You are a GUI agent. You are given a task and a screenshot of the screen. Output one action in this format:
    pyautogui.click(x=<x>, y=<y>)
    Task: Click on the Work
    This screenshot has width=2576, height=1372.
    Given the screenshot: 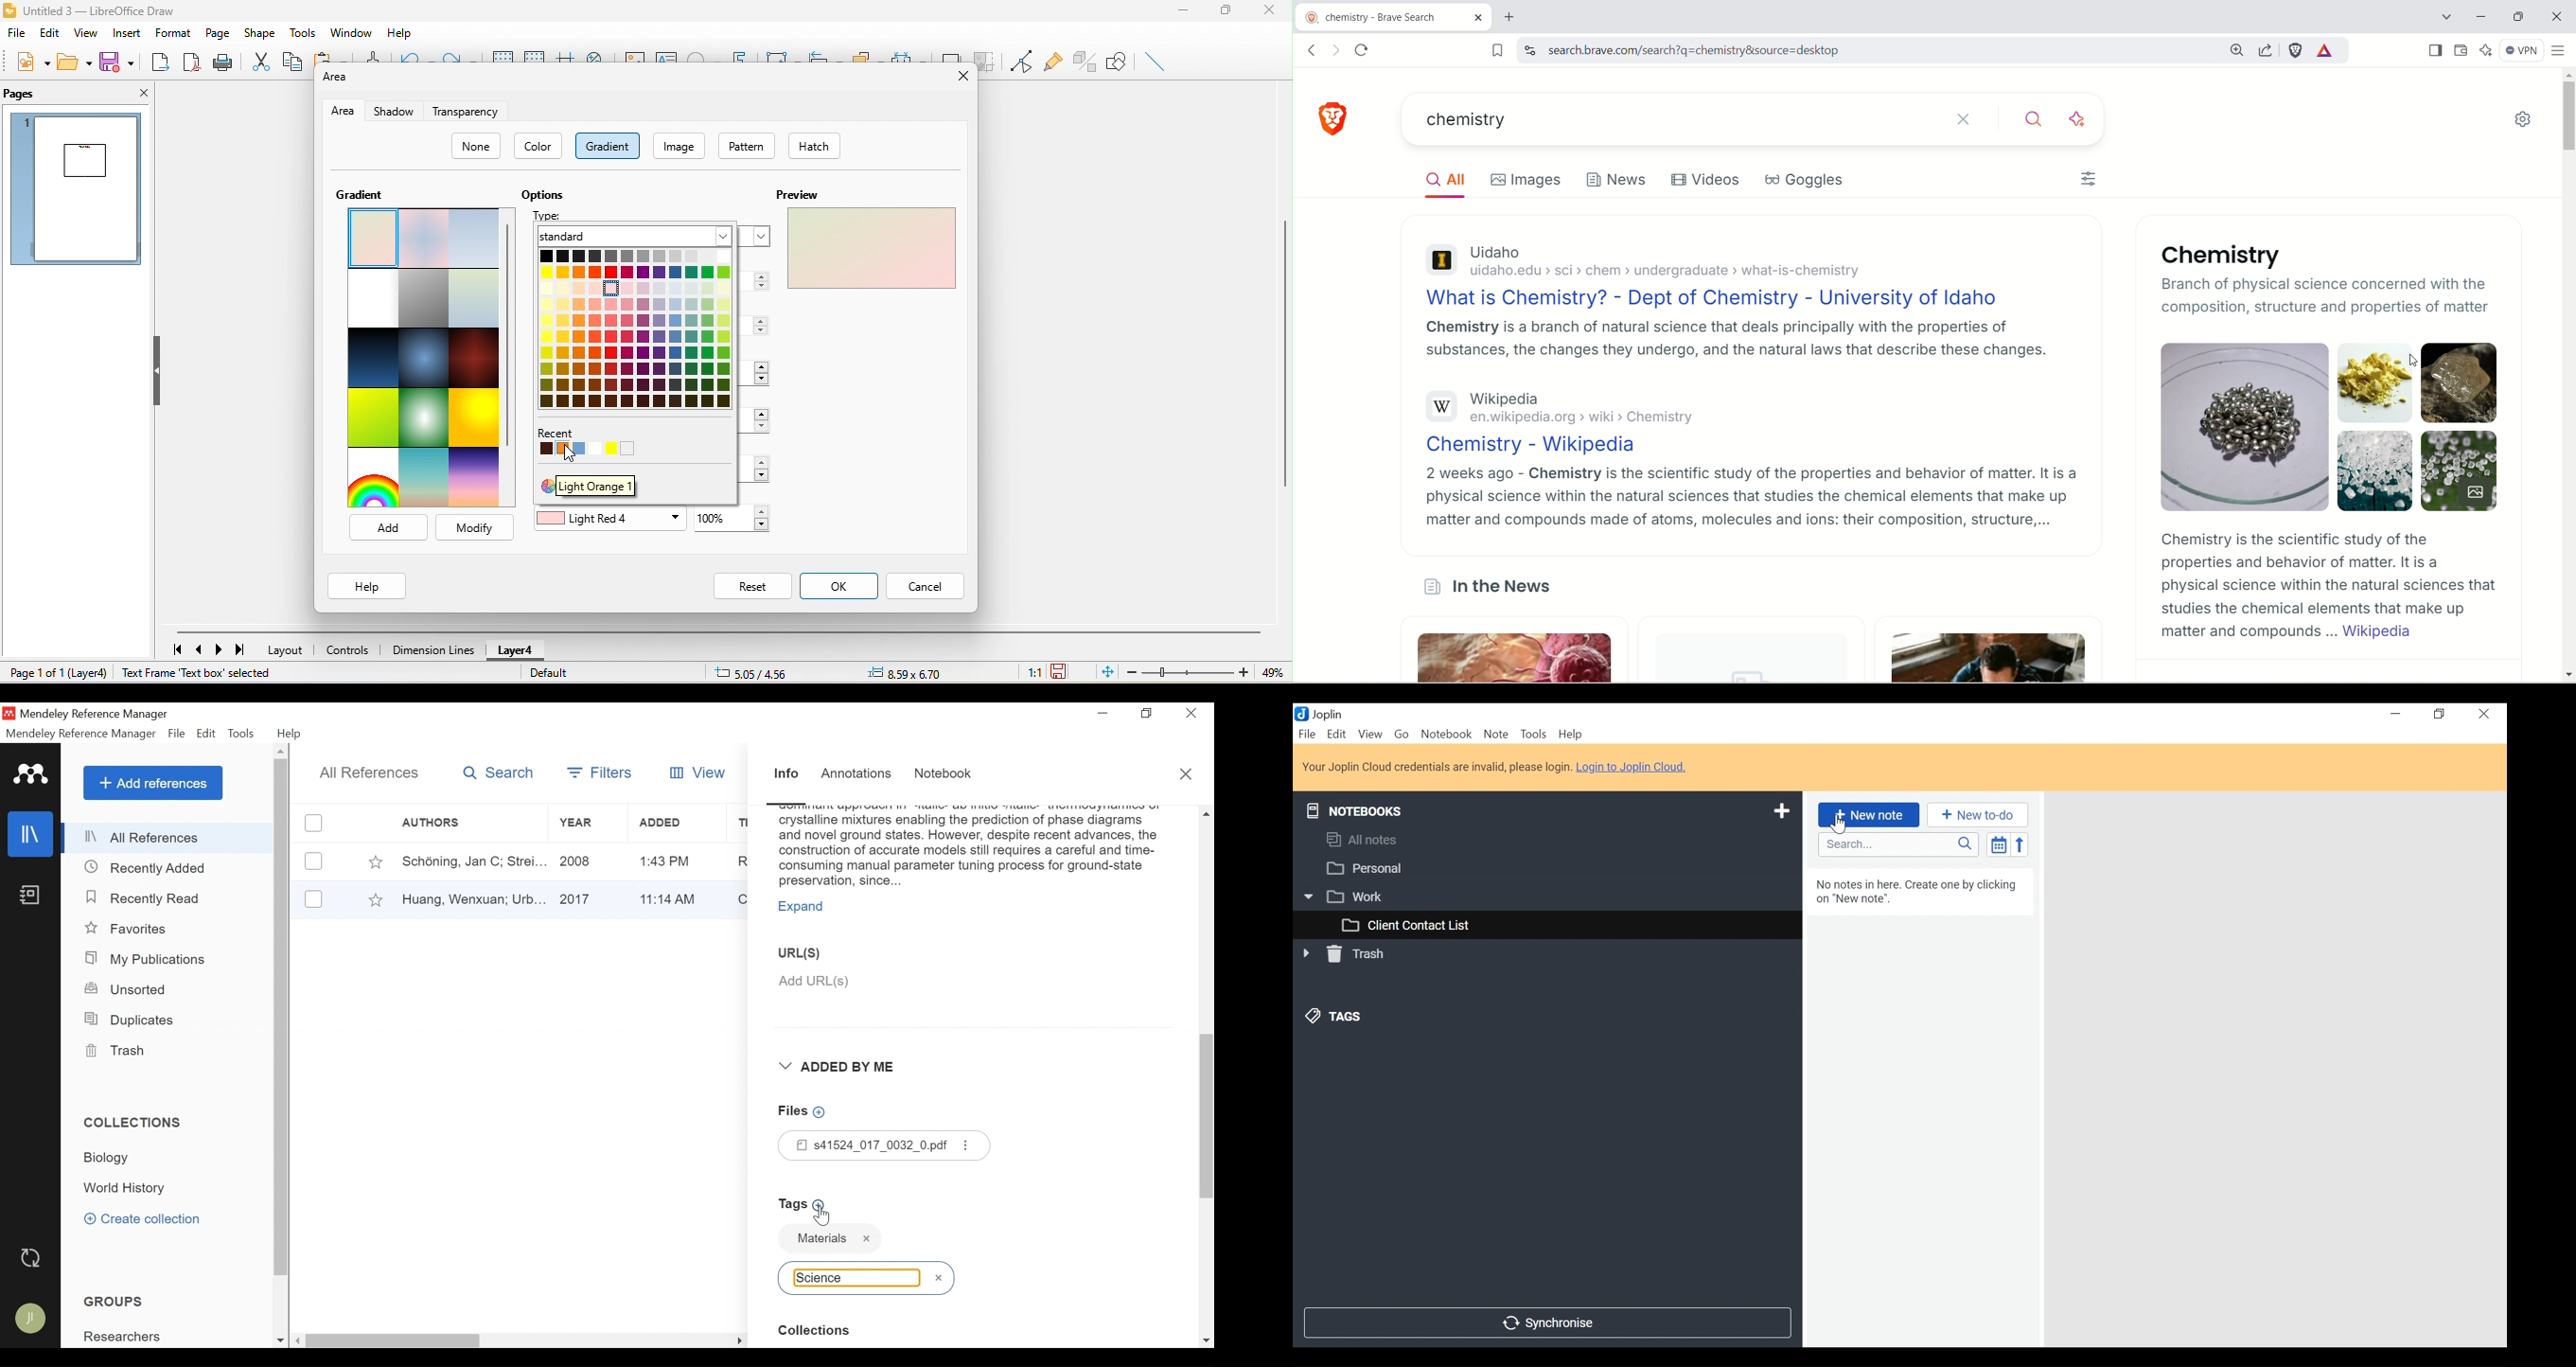 What is the action you would take?
    pyautogui.click(x=1539, y=896)
    